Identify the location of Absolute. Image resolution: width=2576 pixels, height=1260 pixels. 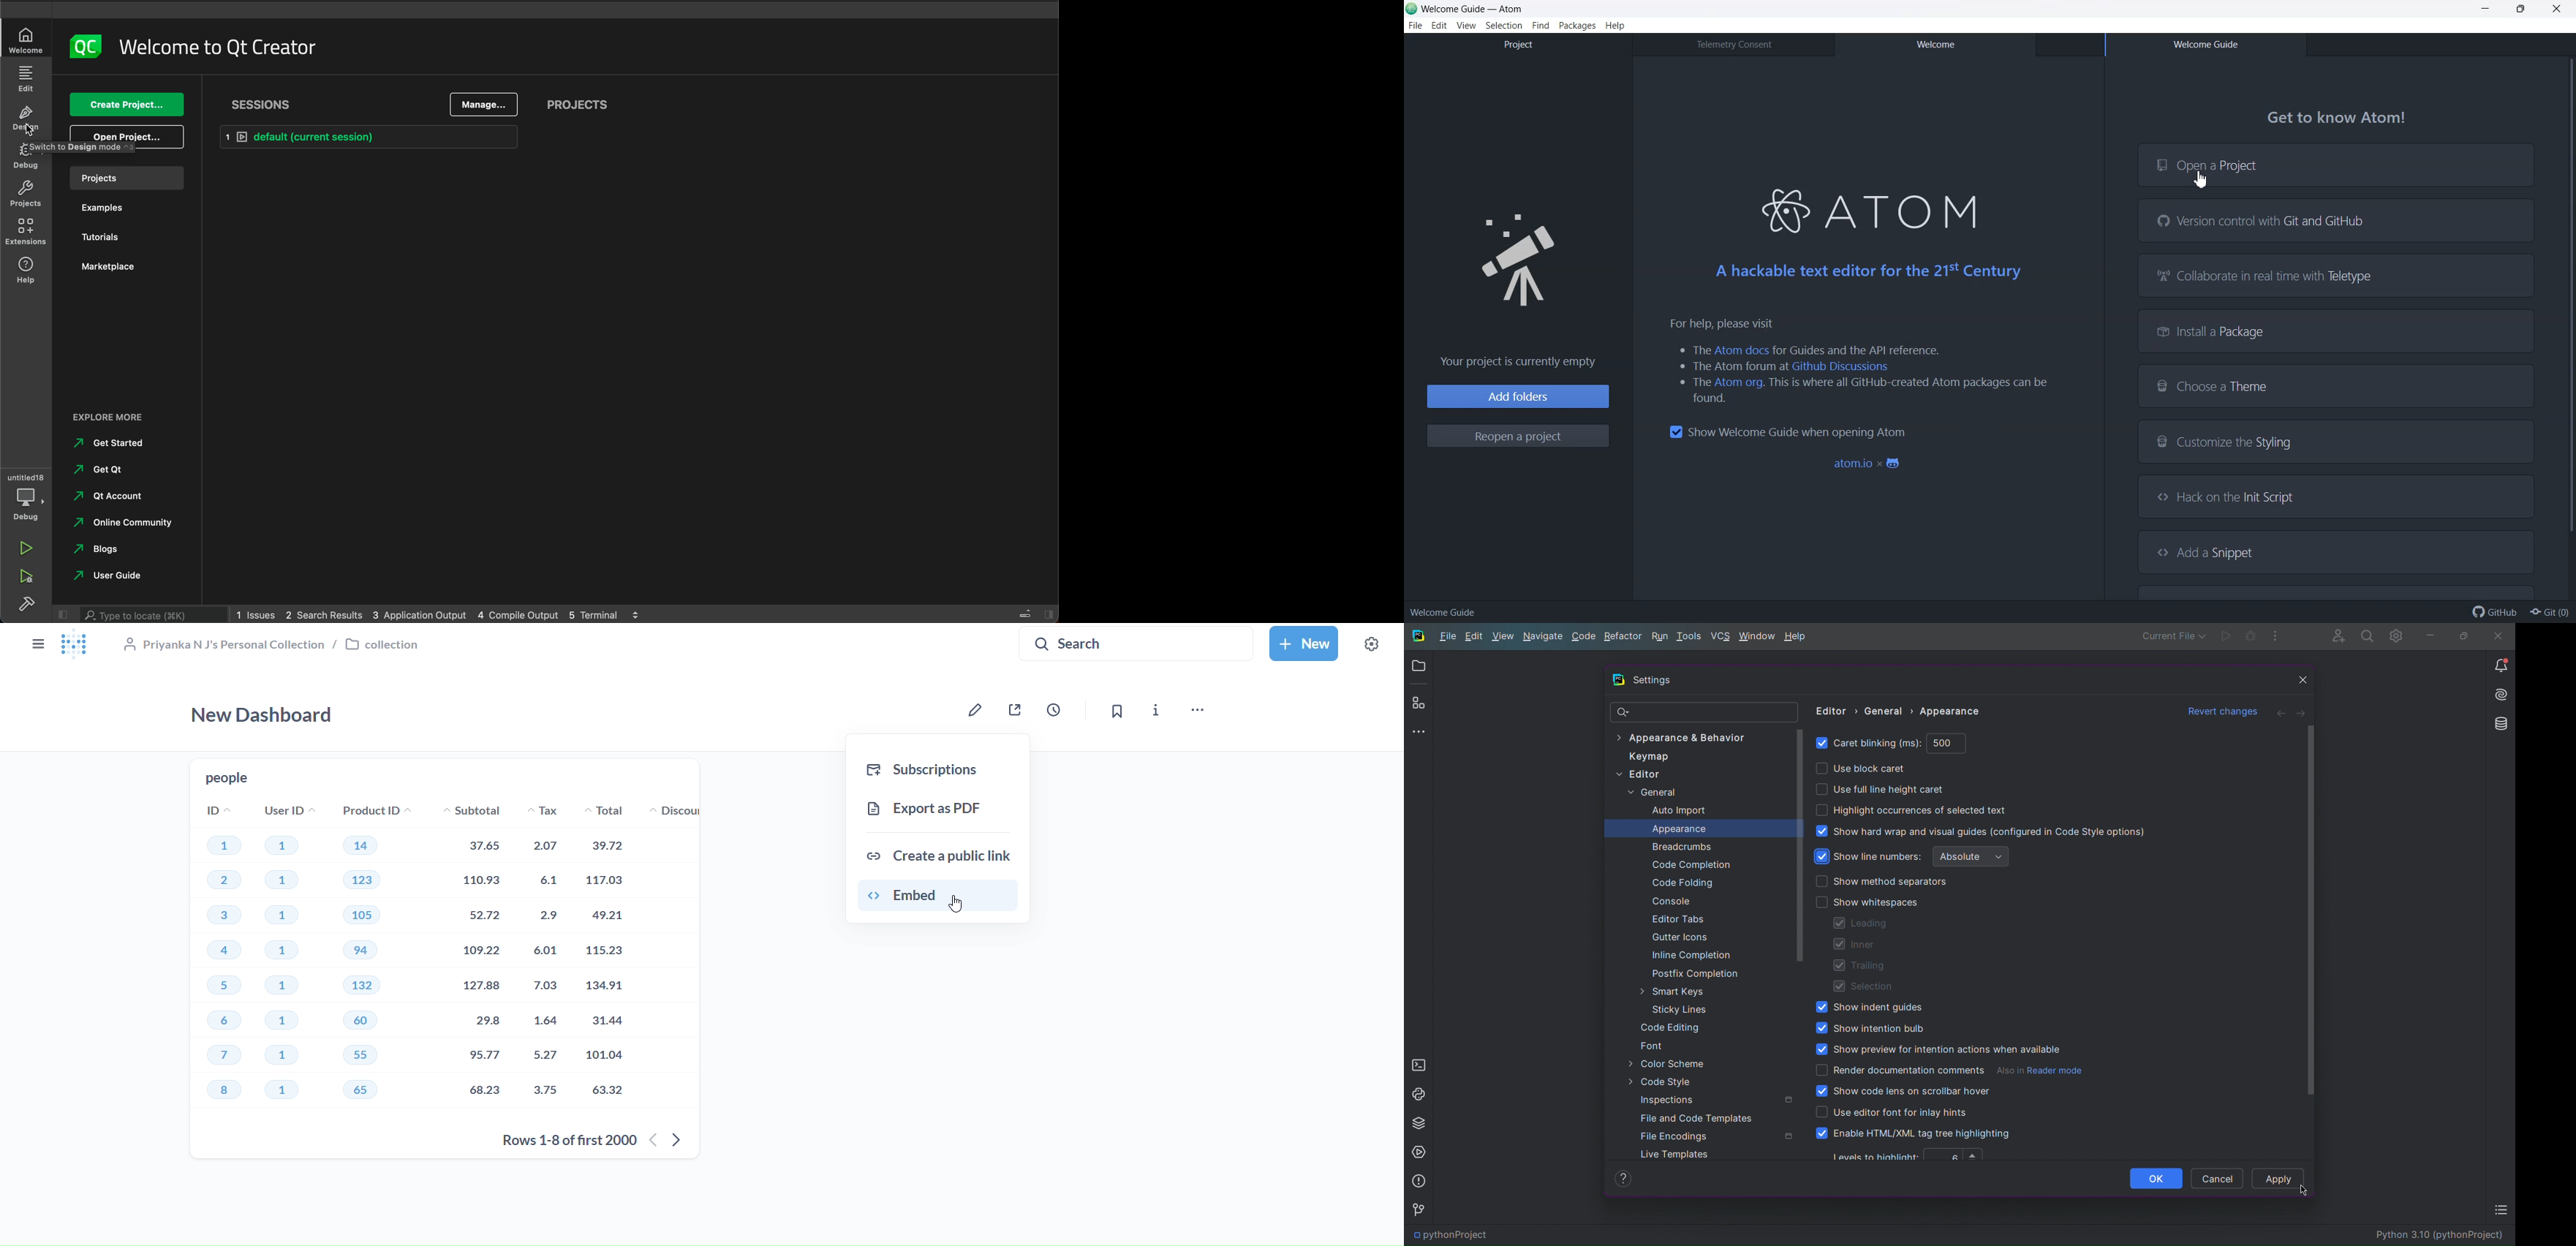
(1971, 857).